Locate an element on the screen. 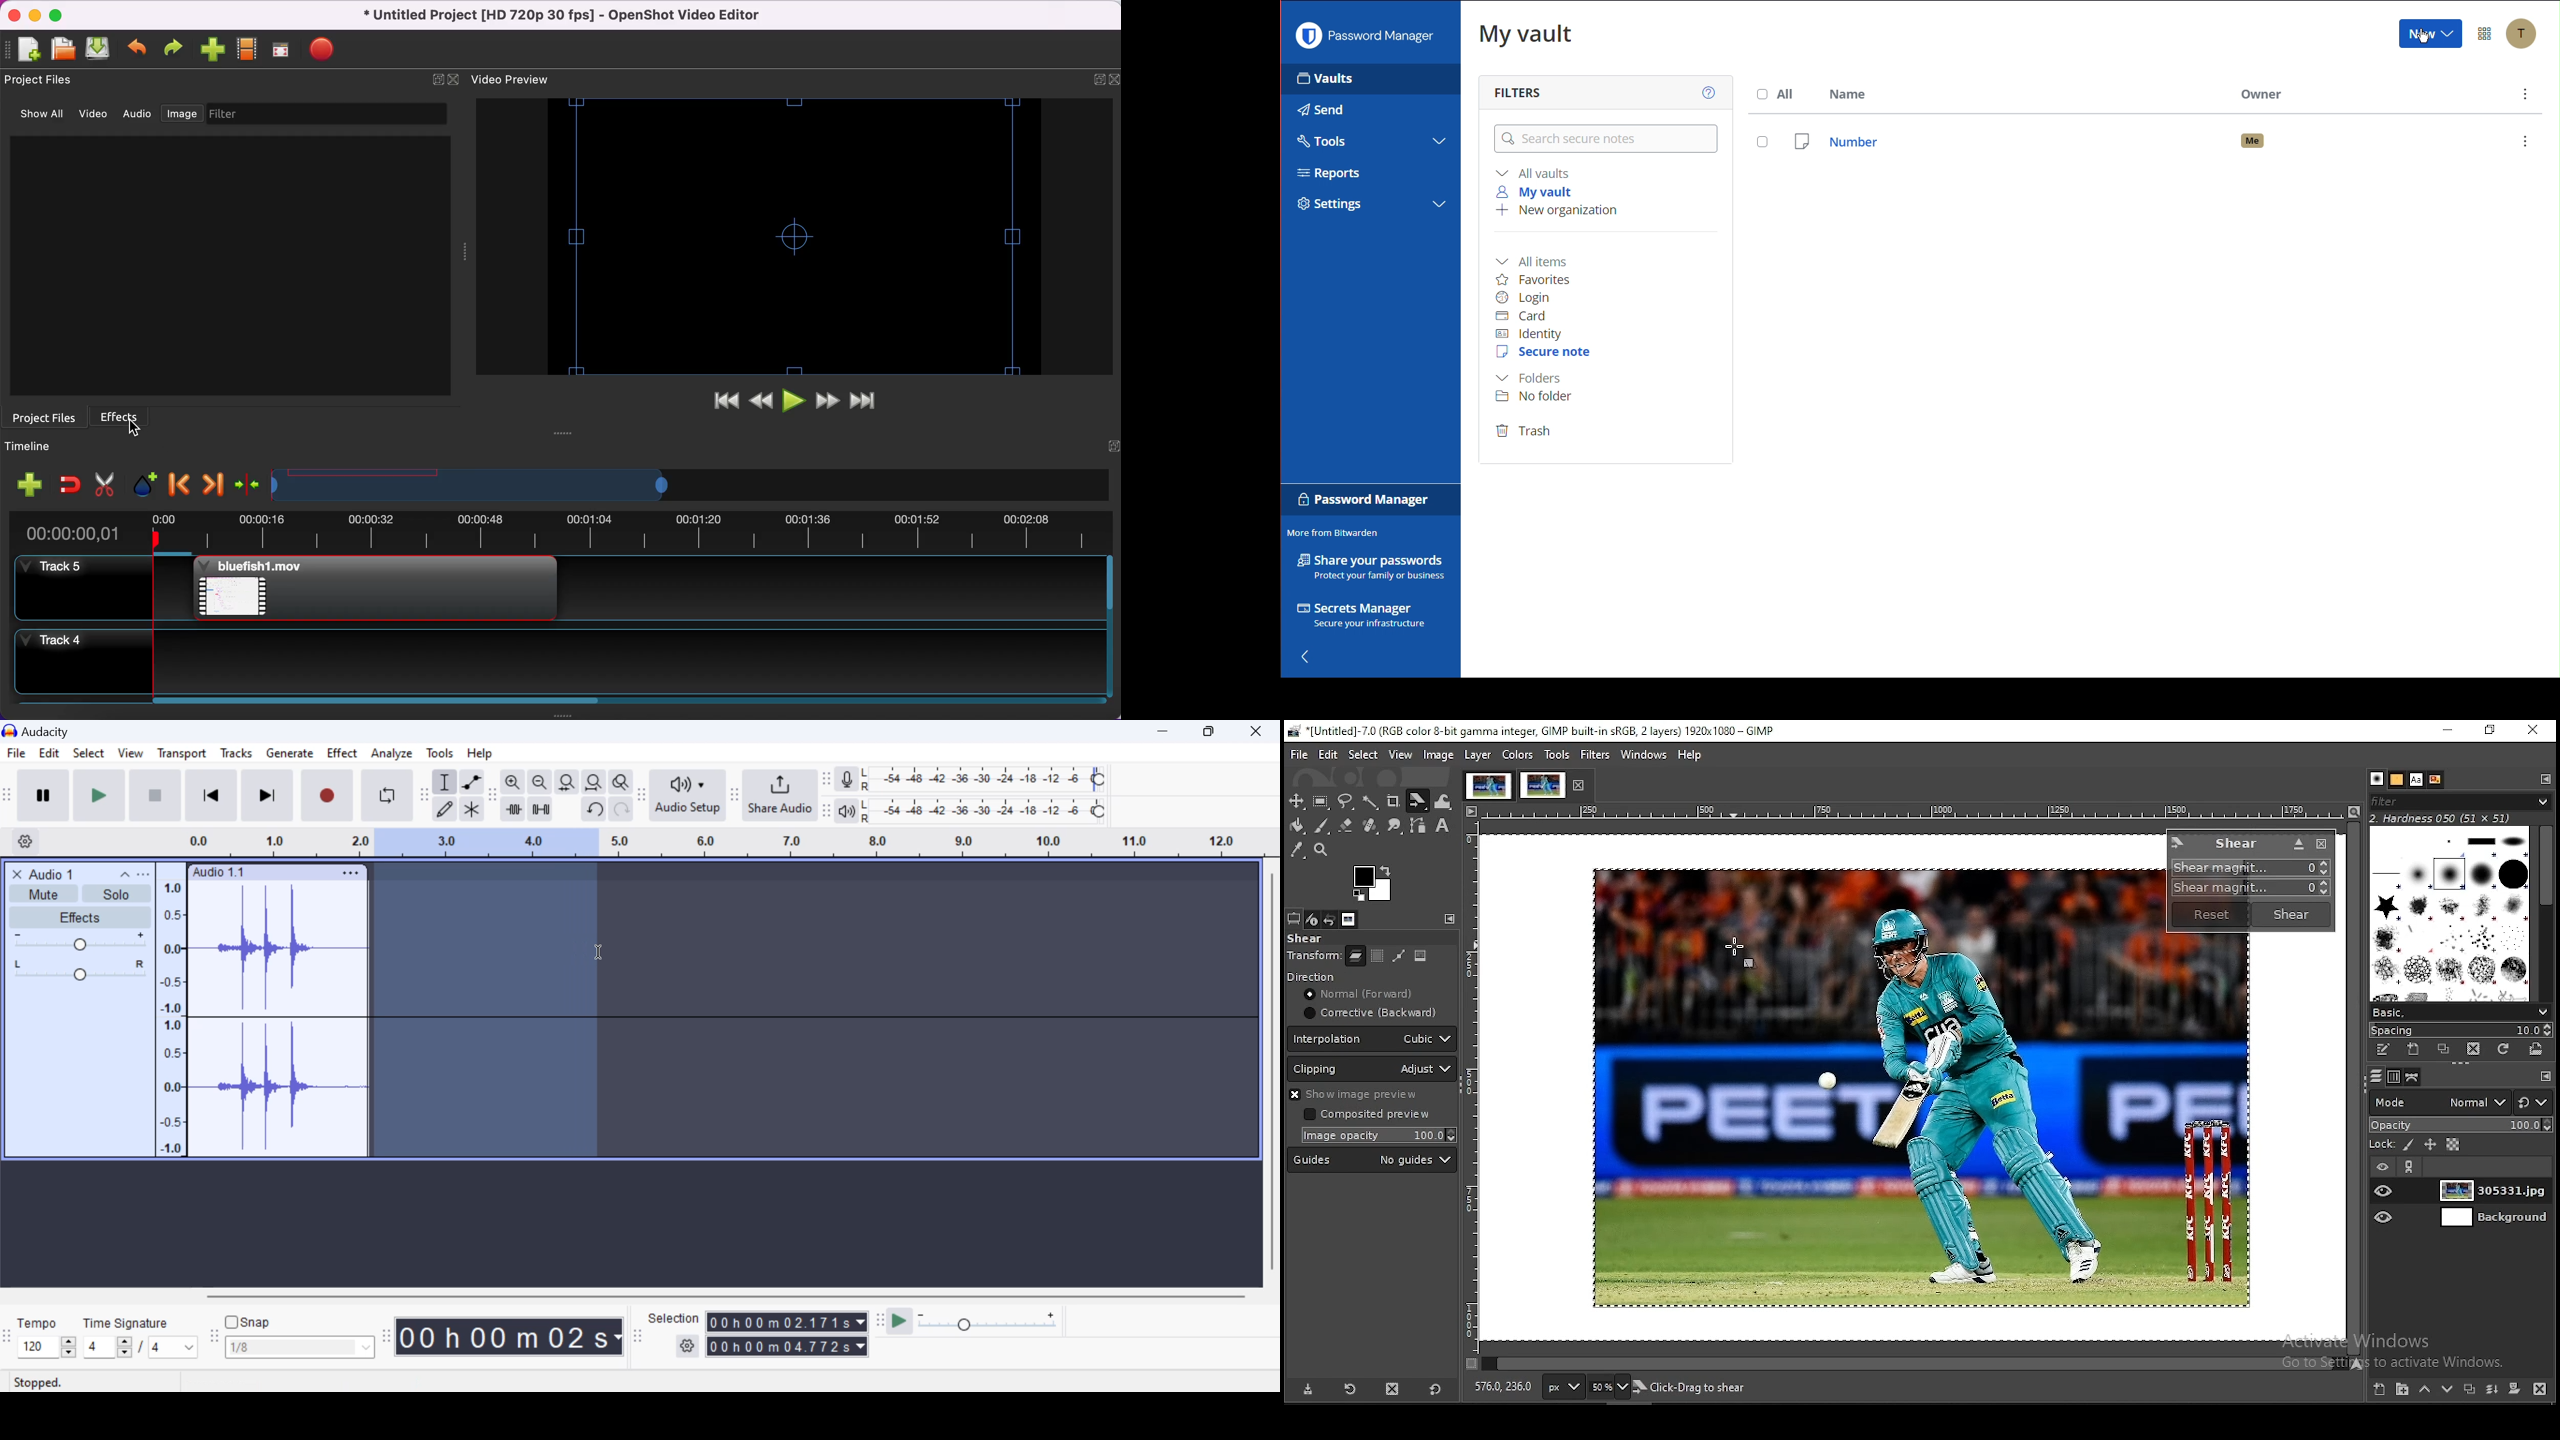  increase or decrease tempo is located at coordinates (46, 1347).